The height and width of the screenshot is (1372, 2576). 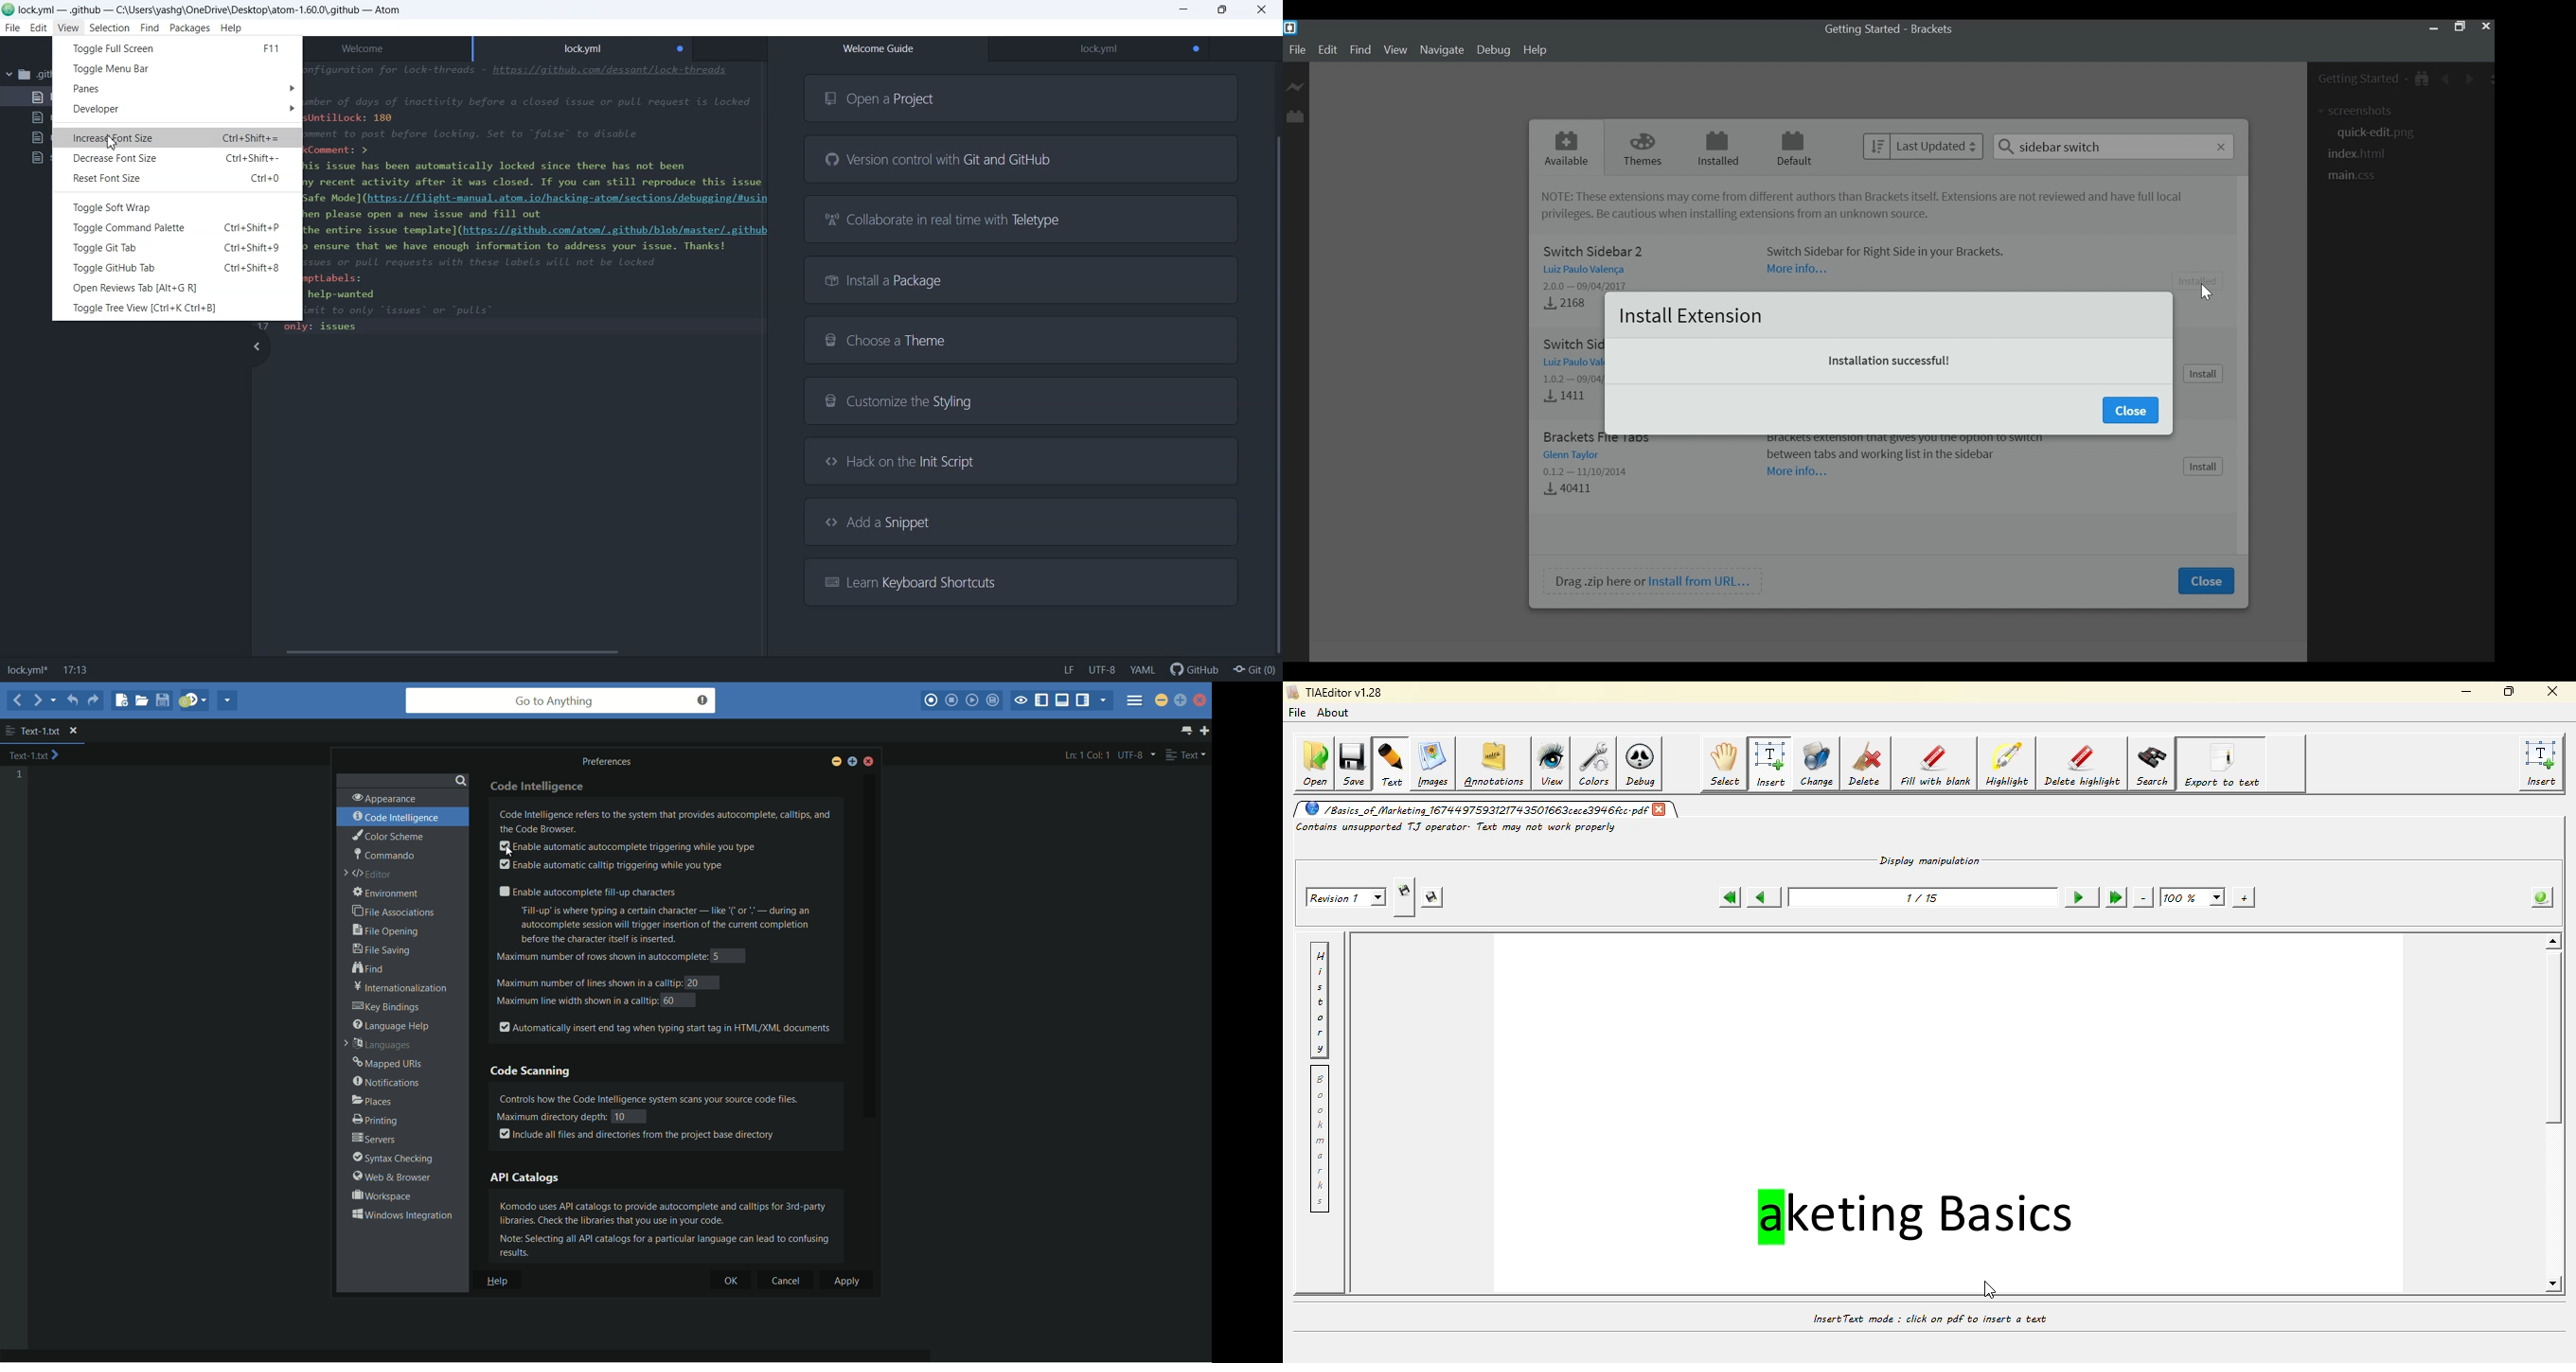 What do you see at coordinates (1135, 697) in the screenshot?
I see `menu` at bounding box center [1135, 697].